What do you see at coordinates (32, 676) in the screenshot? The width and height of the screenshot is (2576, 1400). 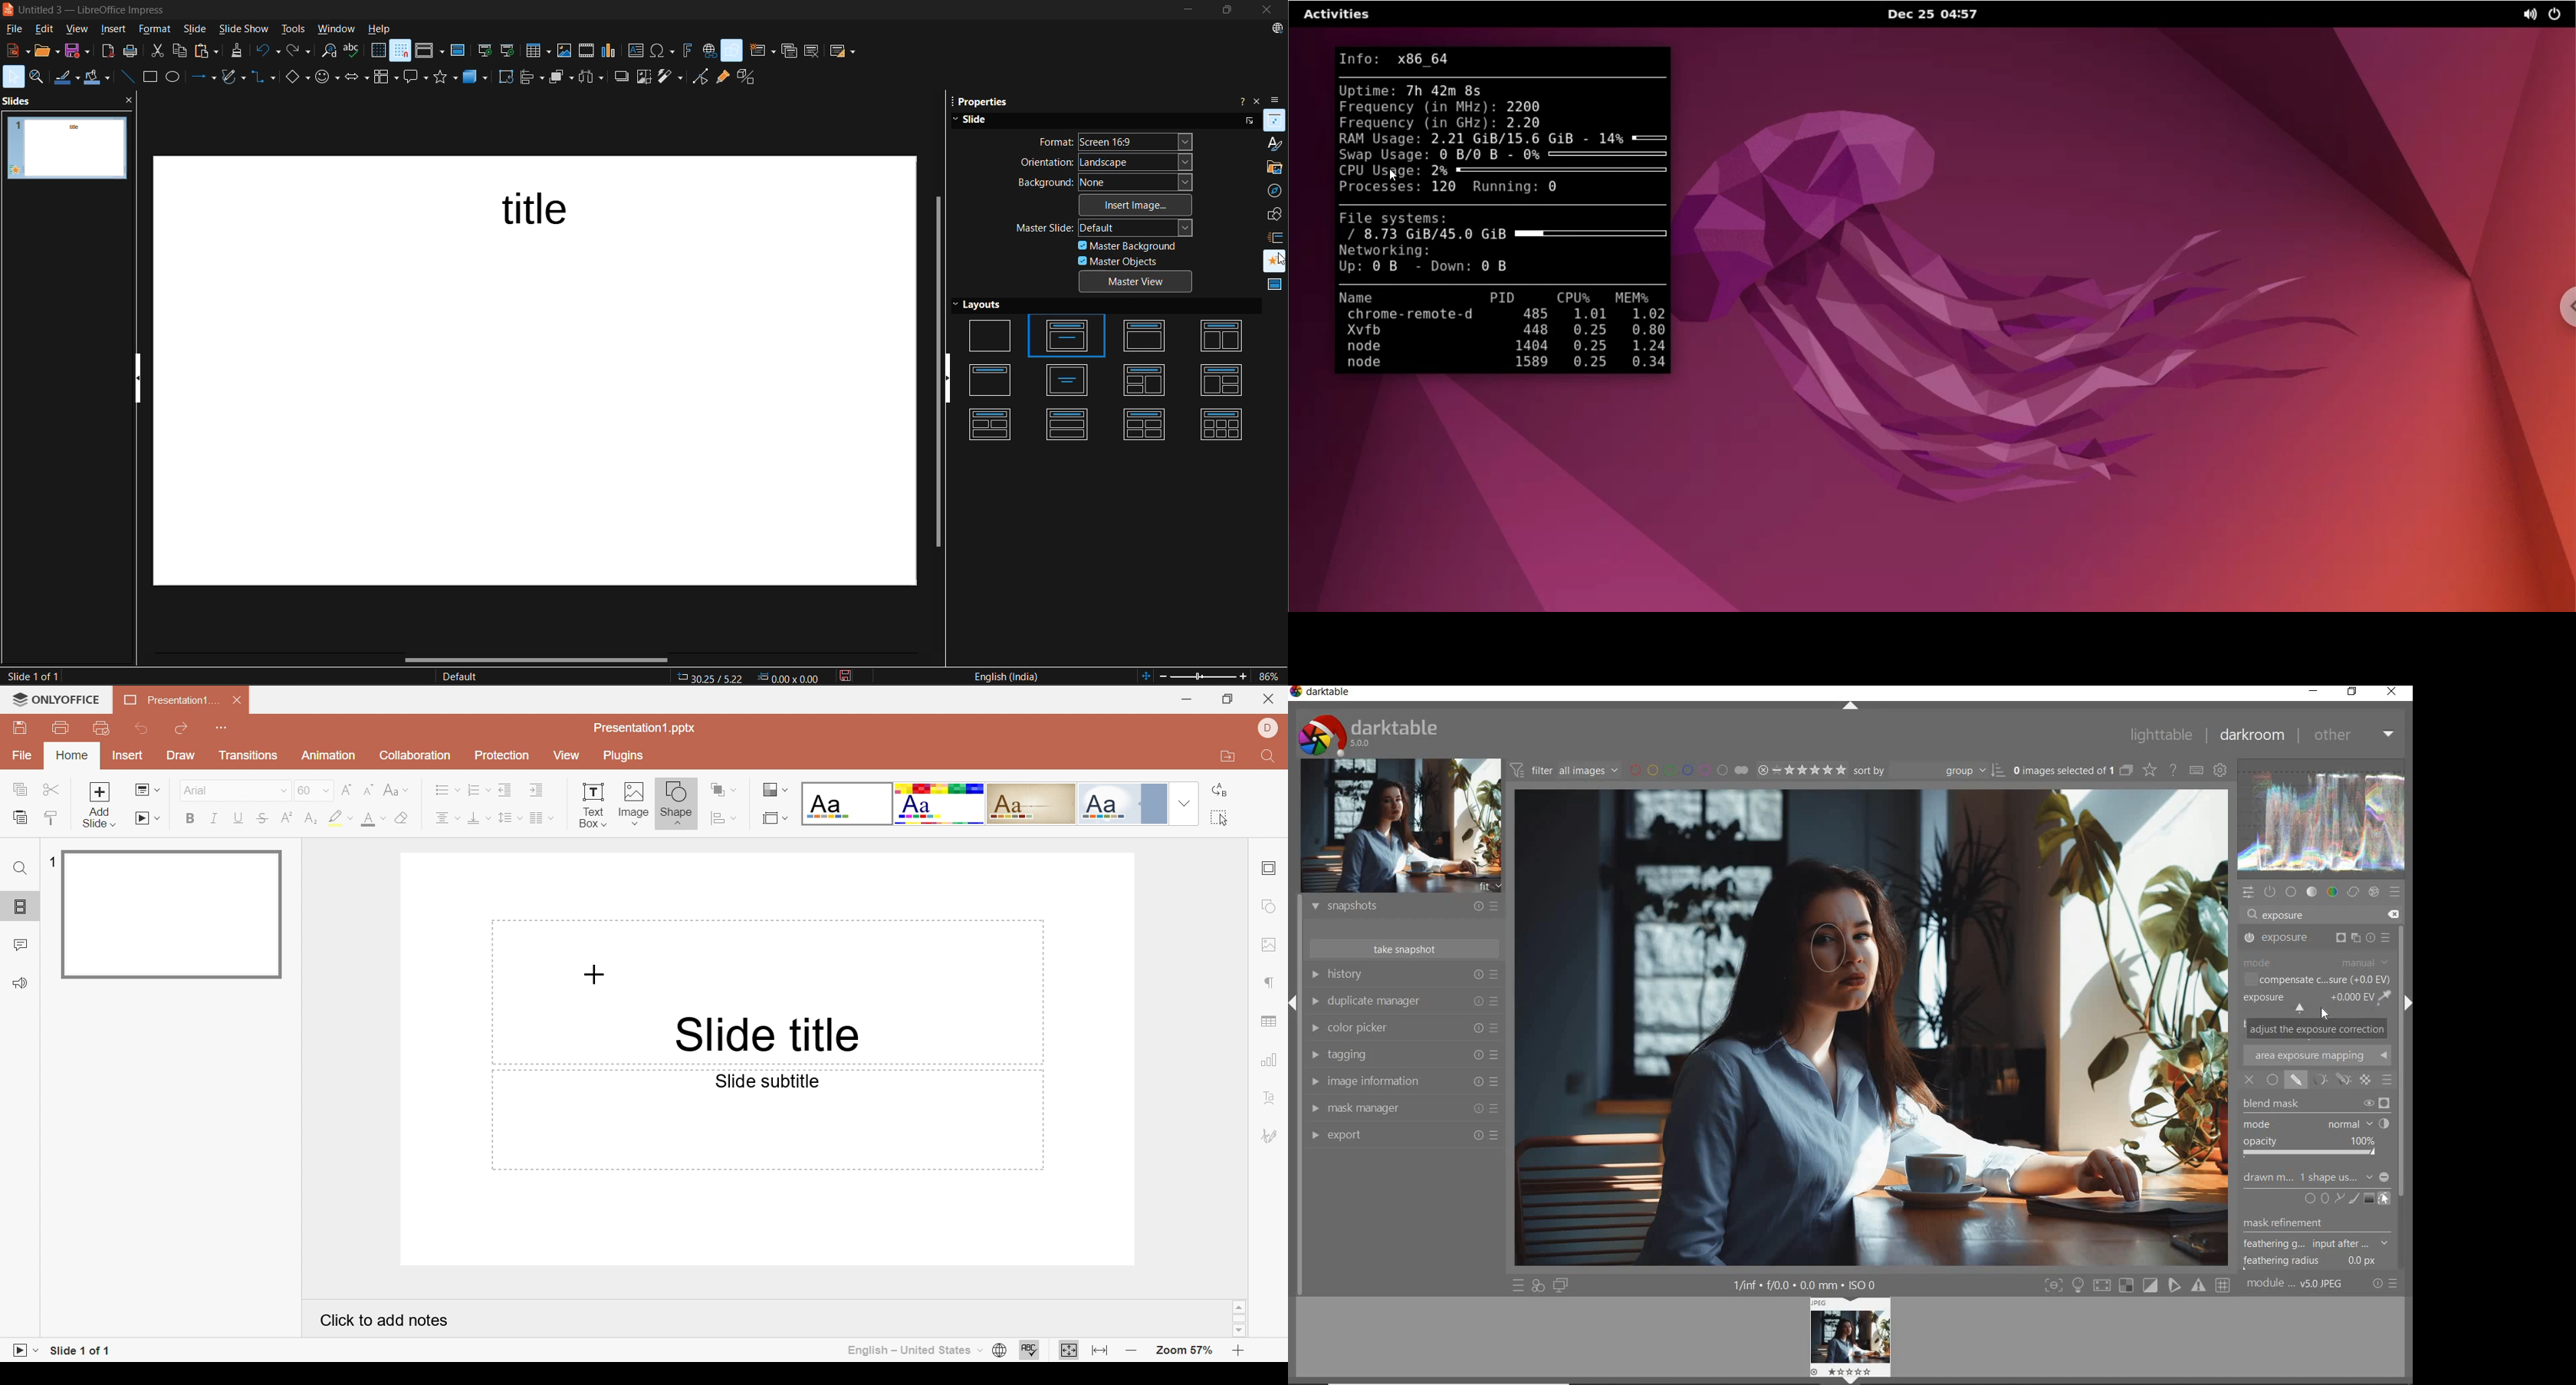 I see `slide details` at bounding box center [32, 676].